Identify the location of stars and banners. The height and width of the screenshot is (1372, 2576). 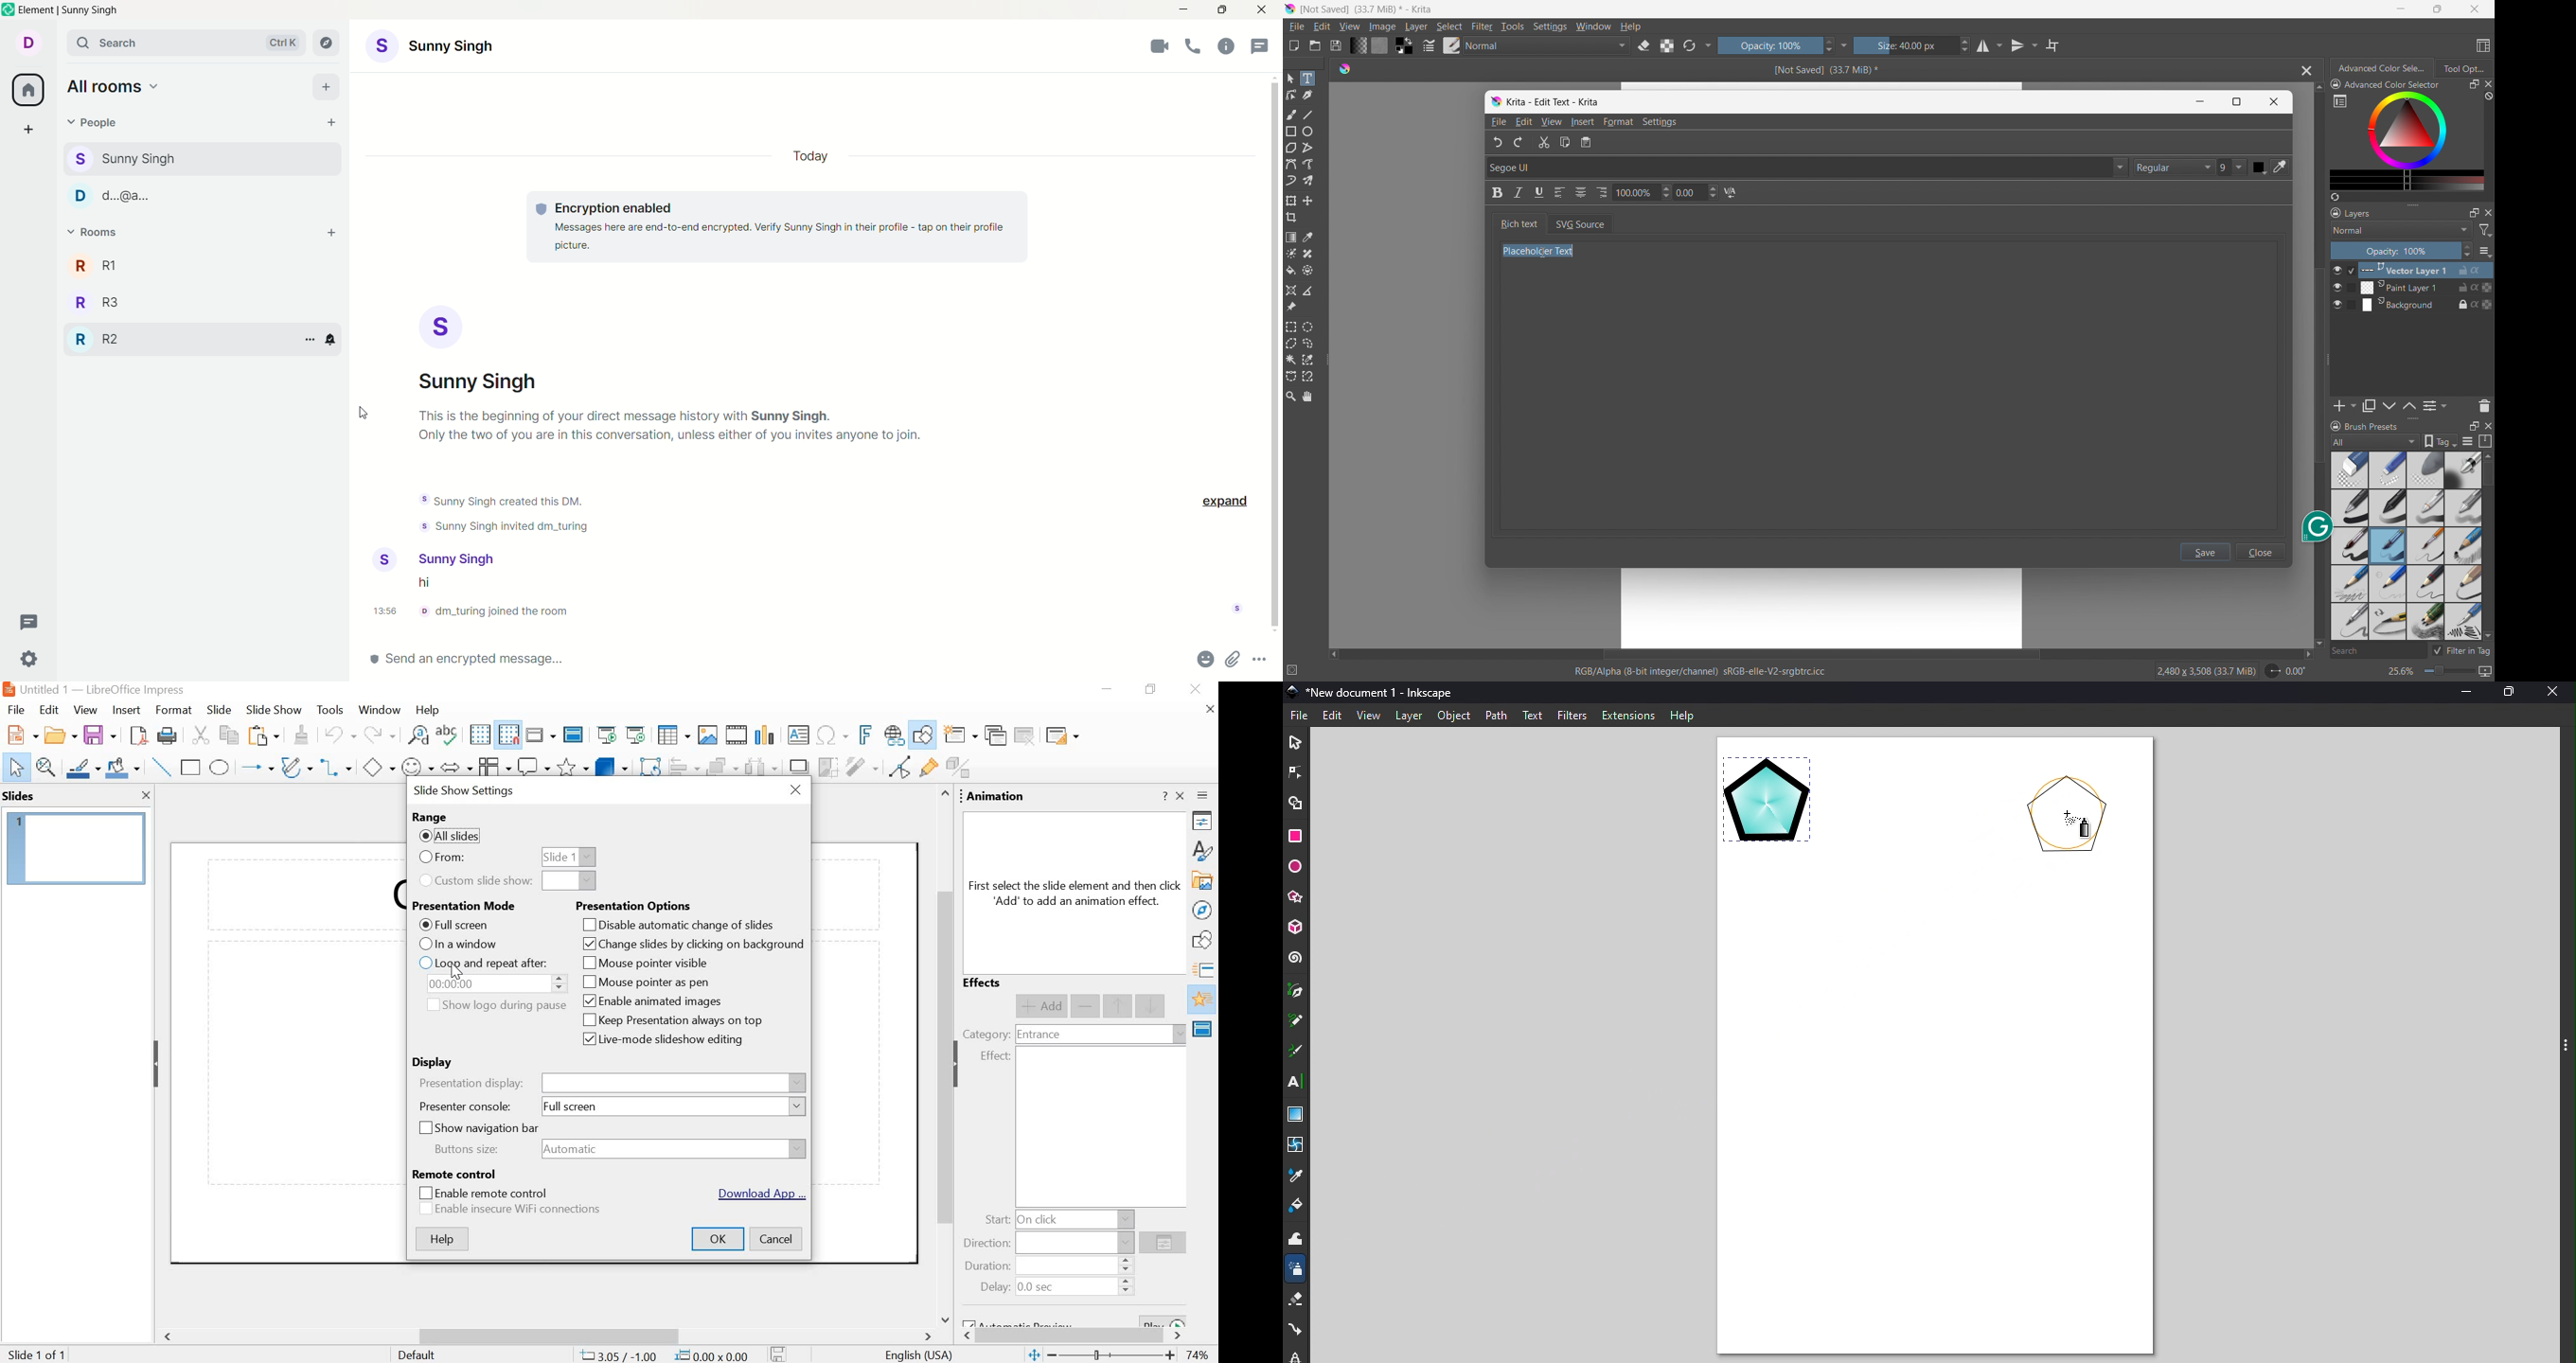
(572, 768).